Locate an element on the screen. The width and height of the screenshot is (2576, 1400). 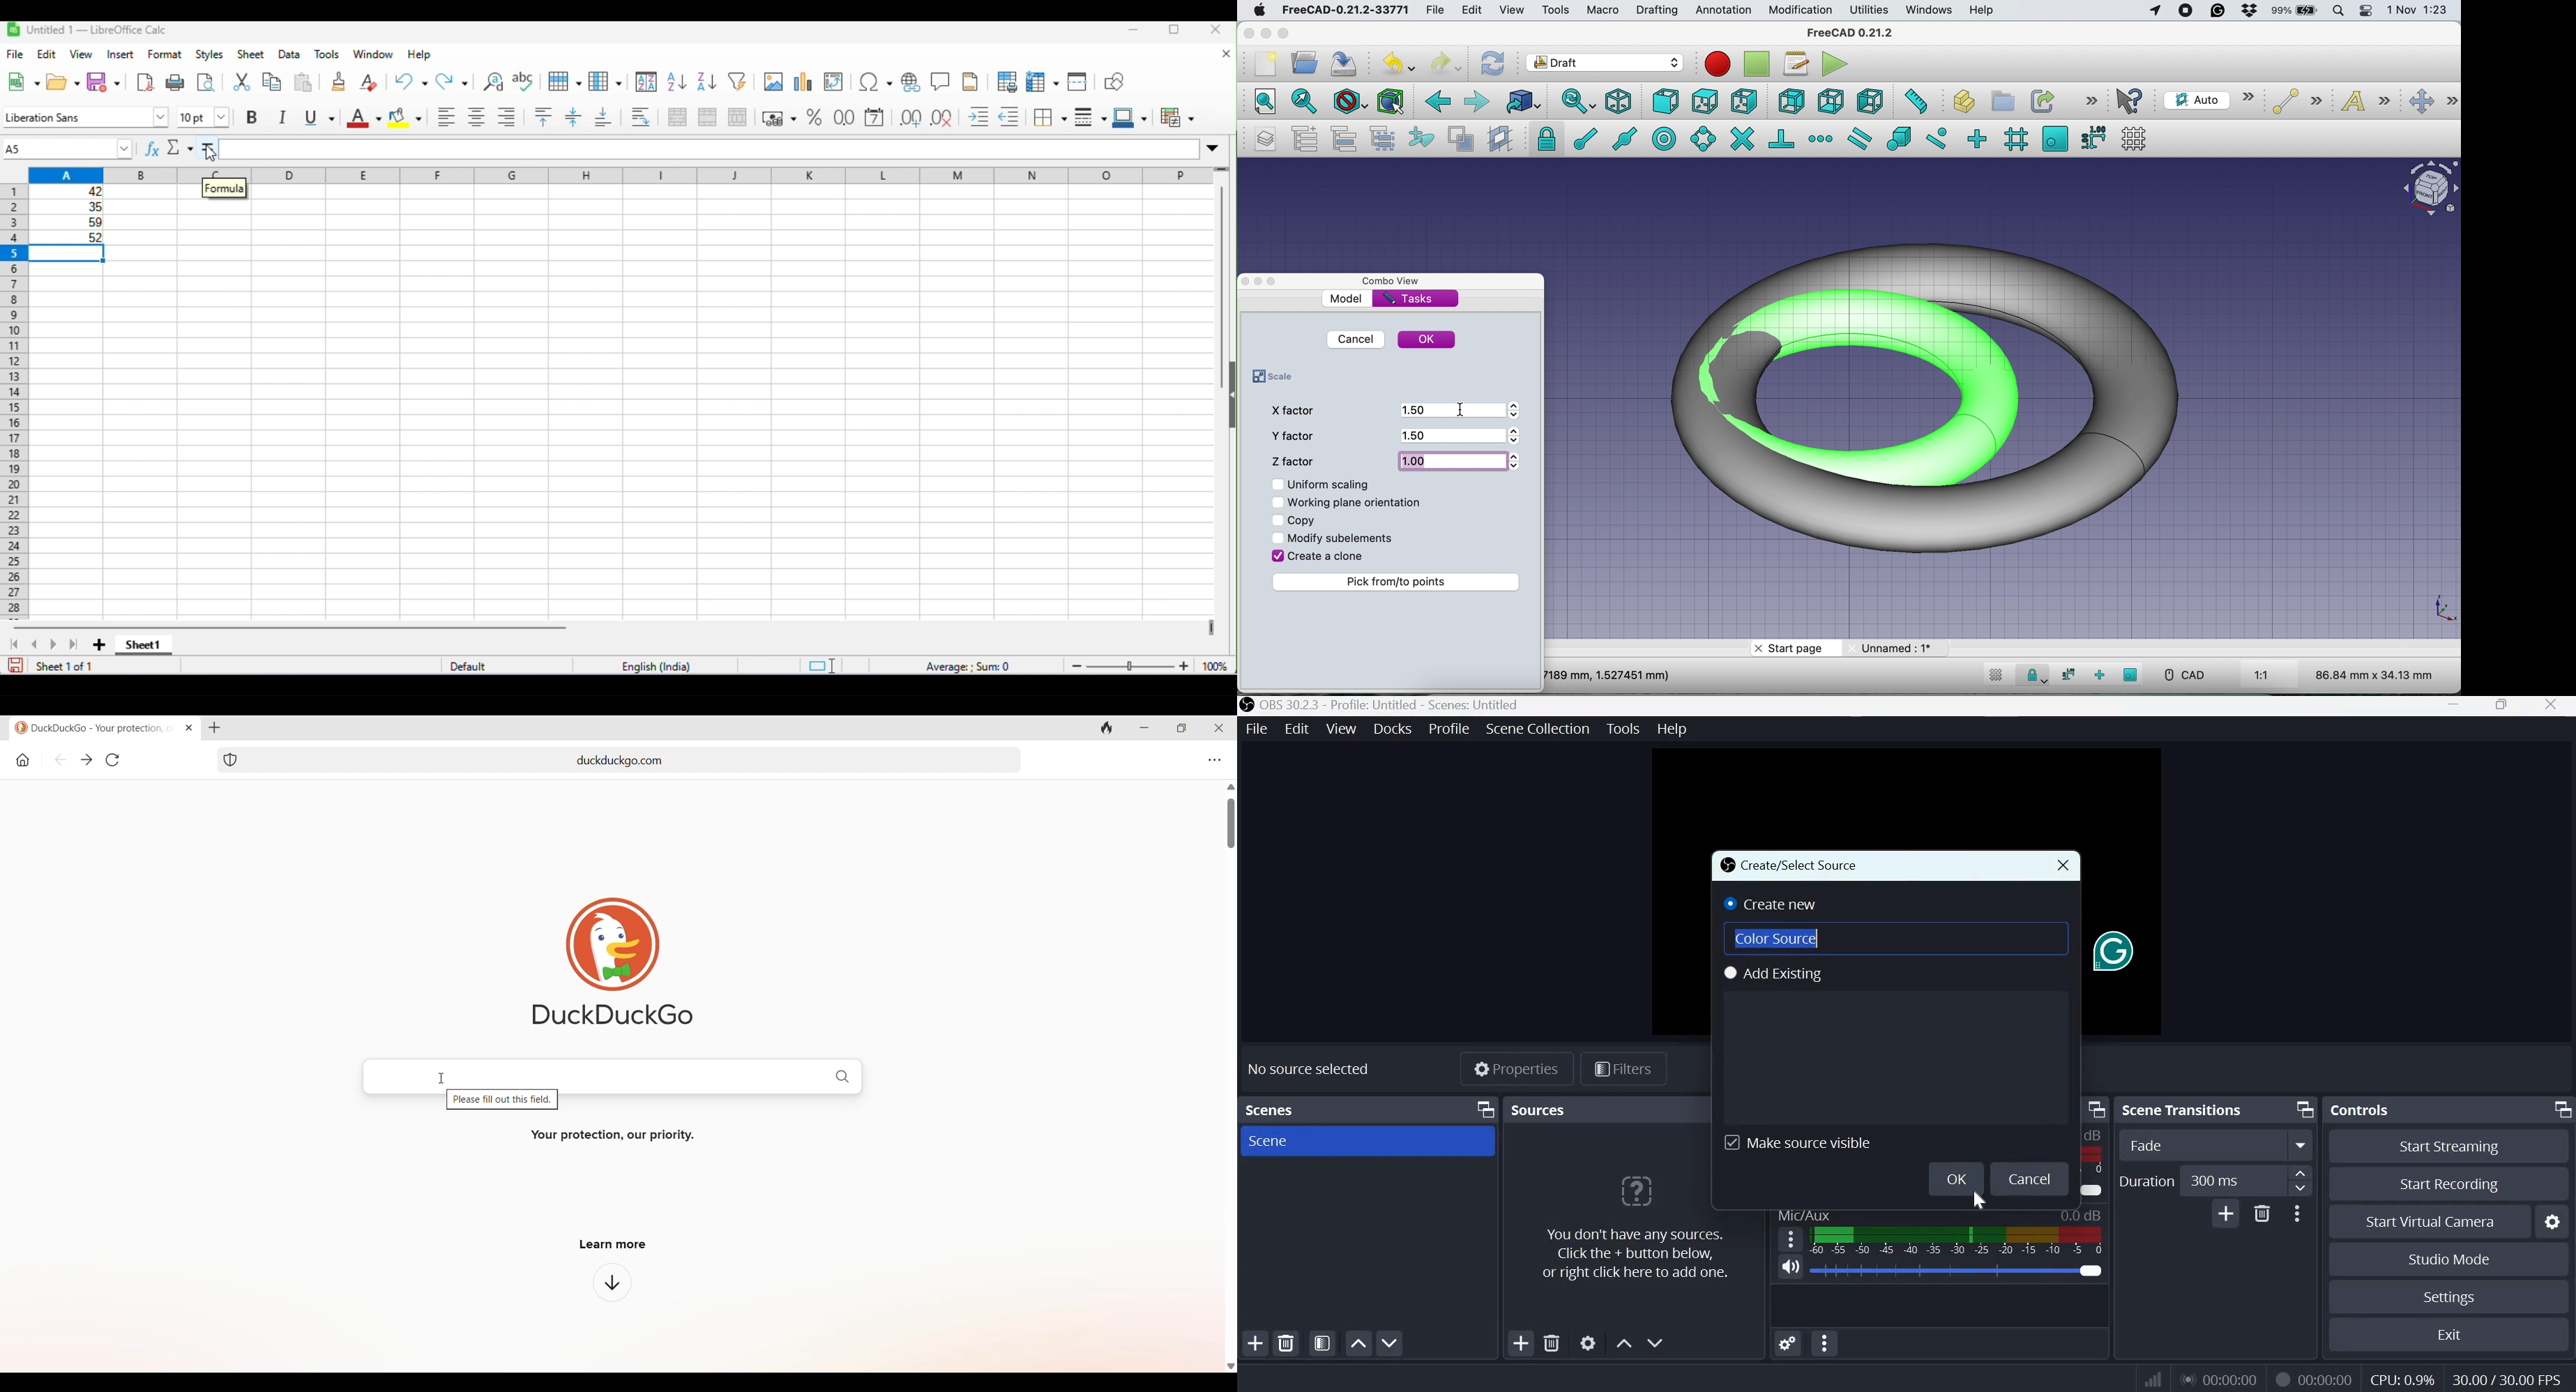
redo is located at coordinates (452, 82).